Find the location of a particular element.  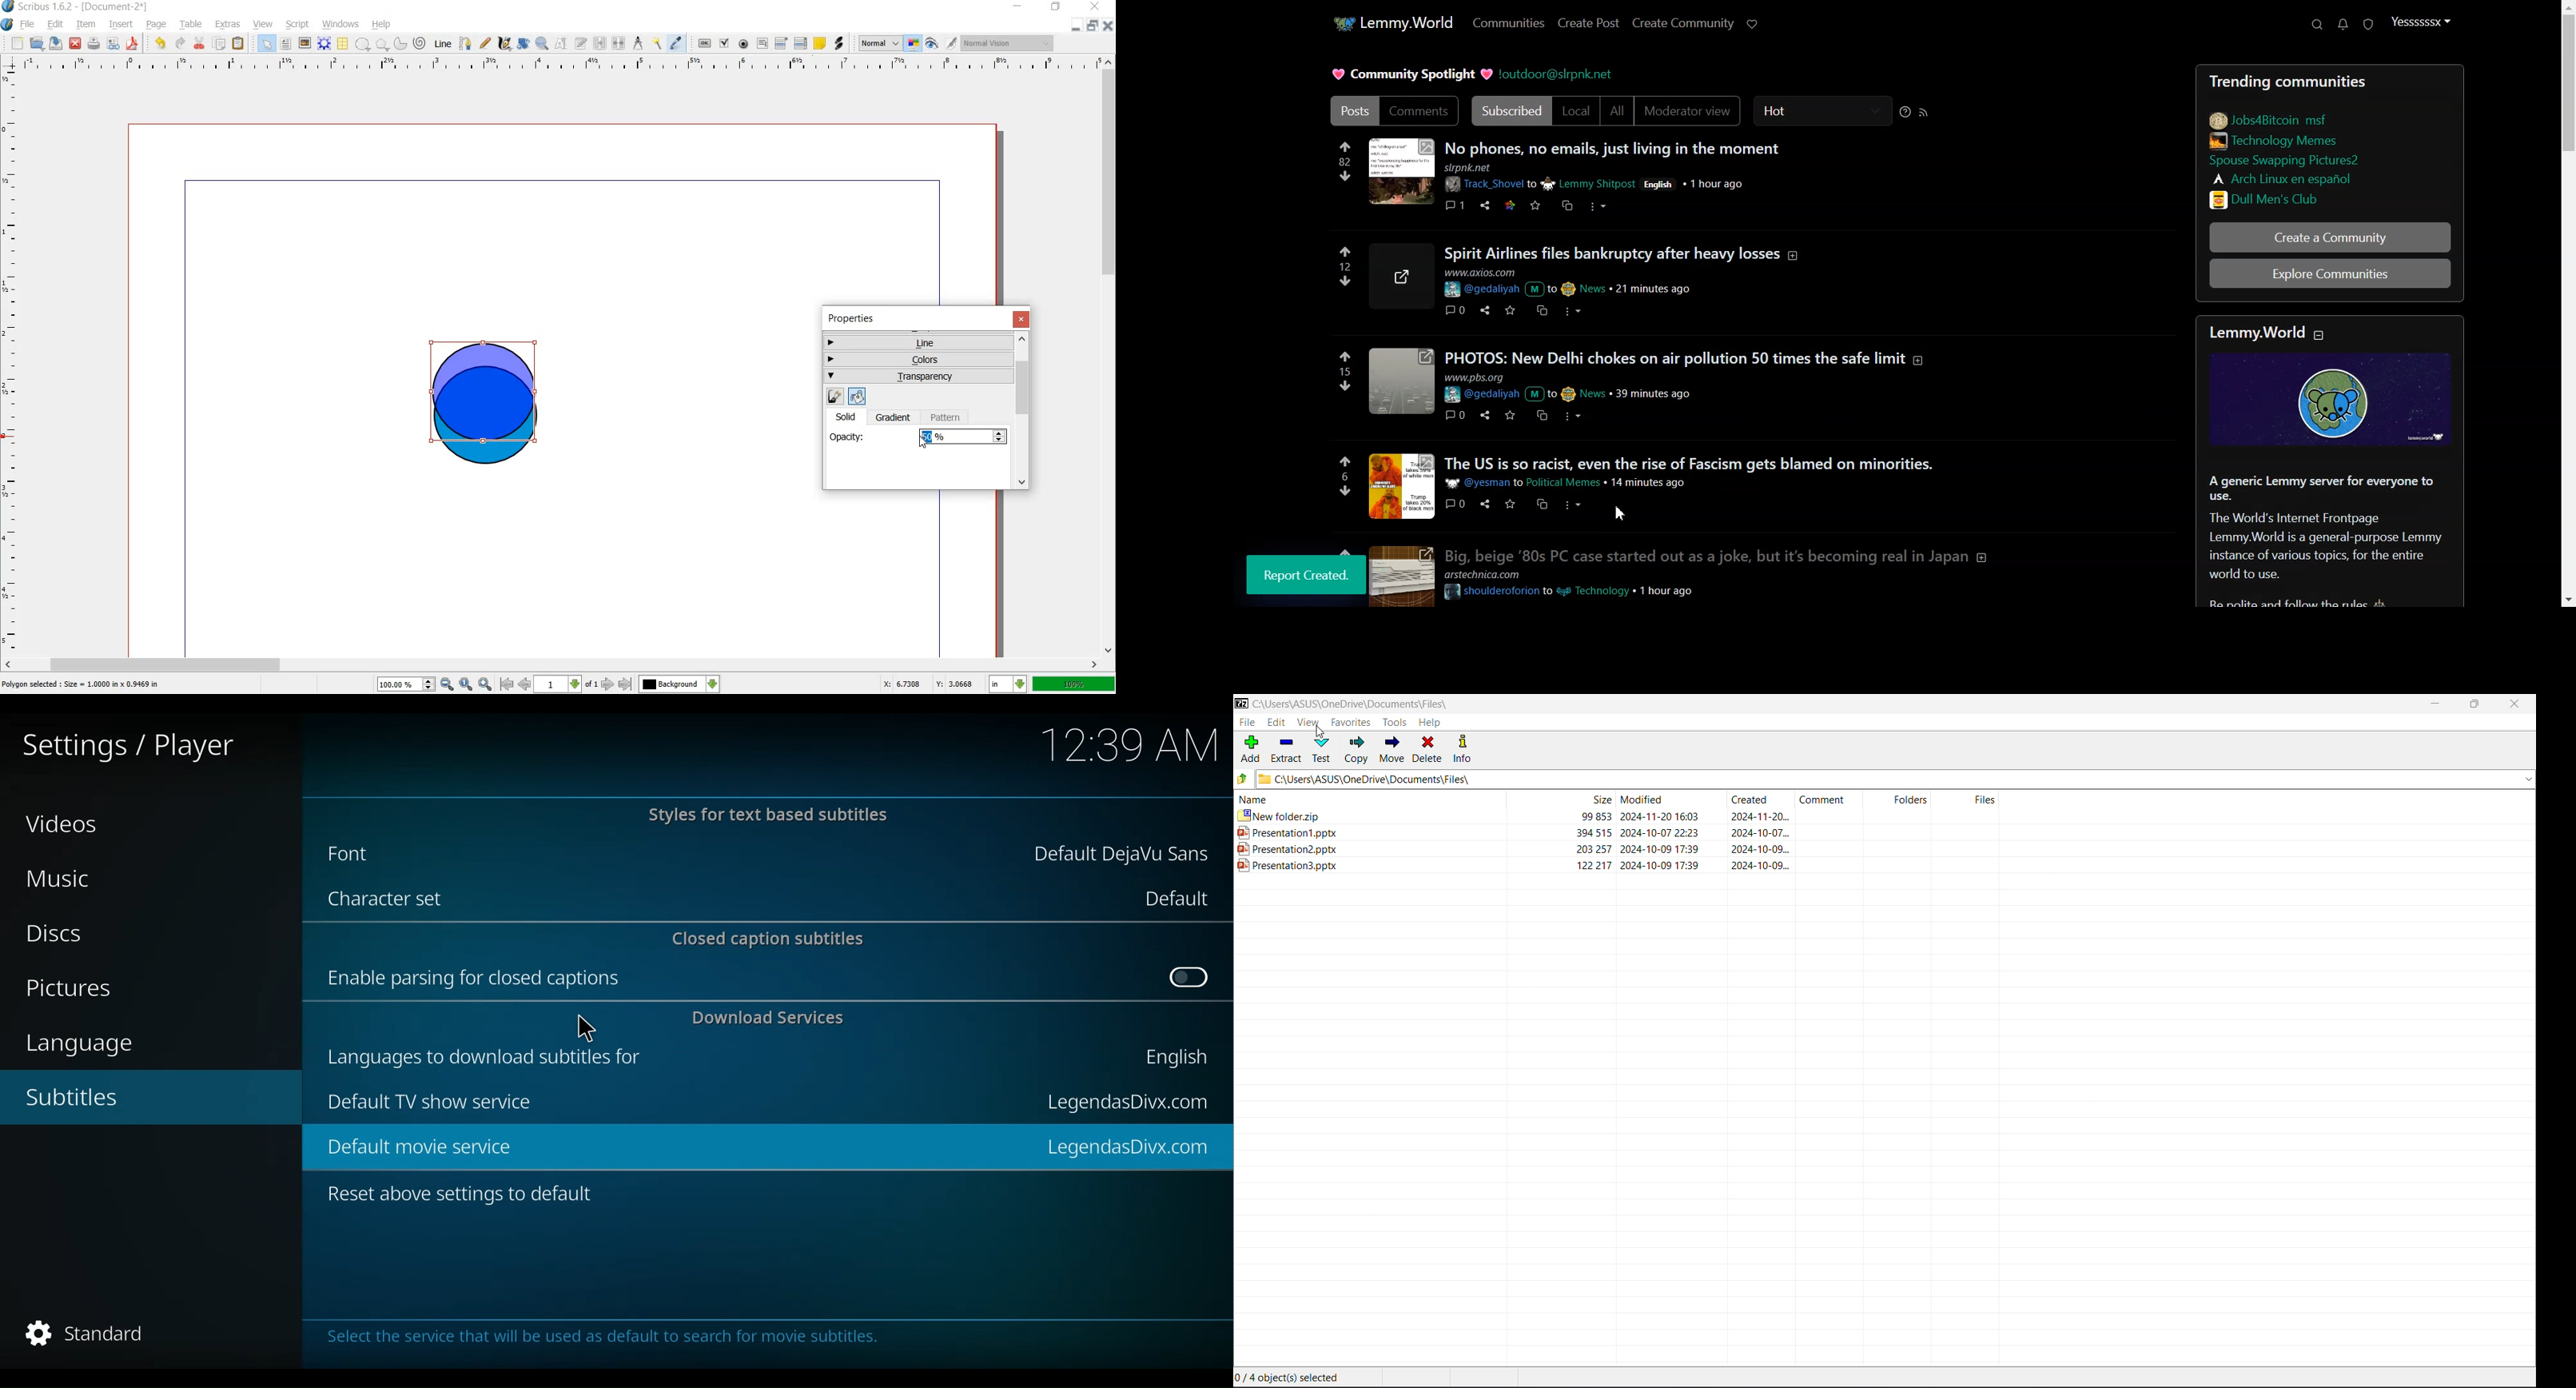

folders is located at coordinates (1898, 799).